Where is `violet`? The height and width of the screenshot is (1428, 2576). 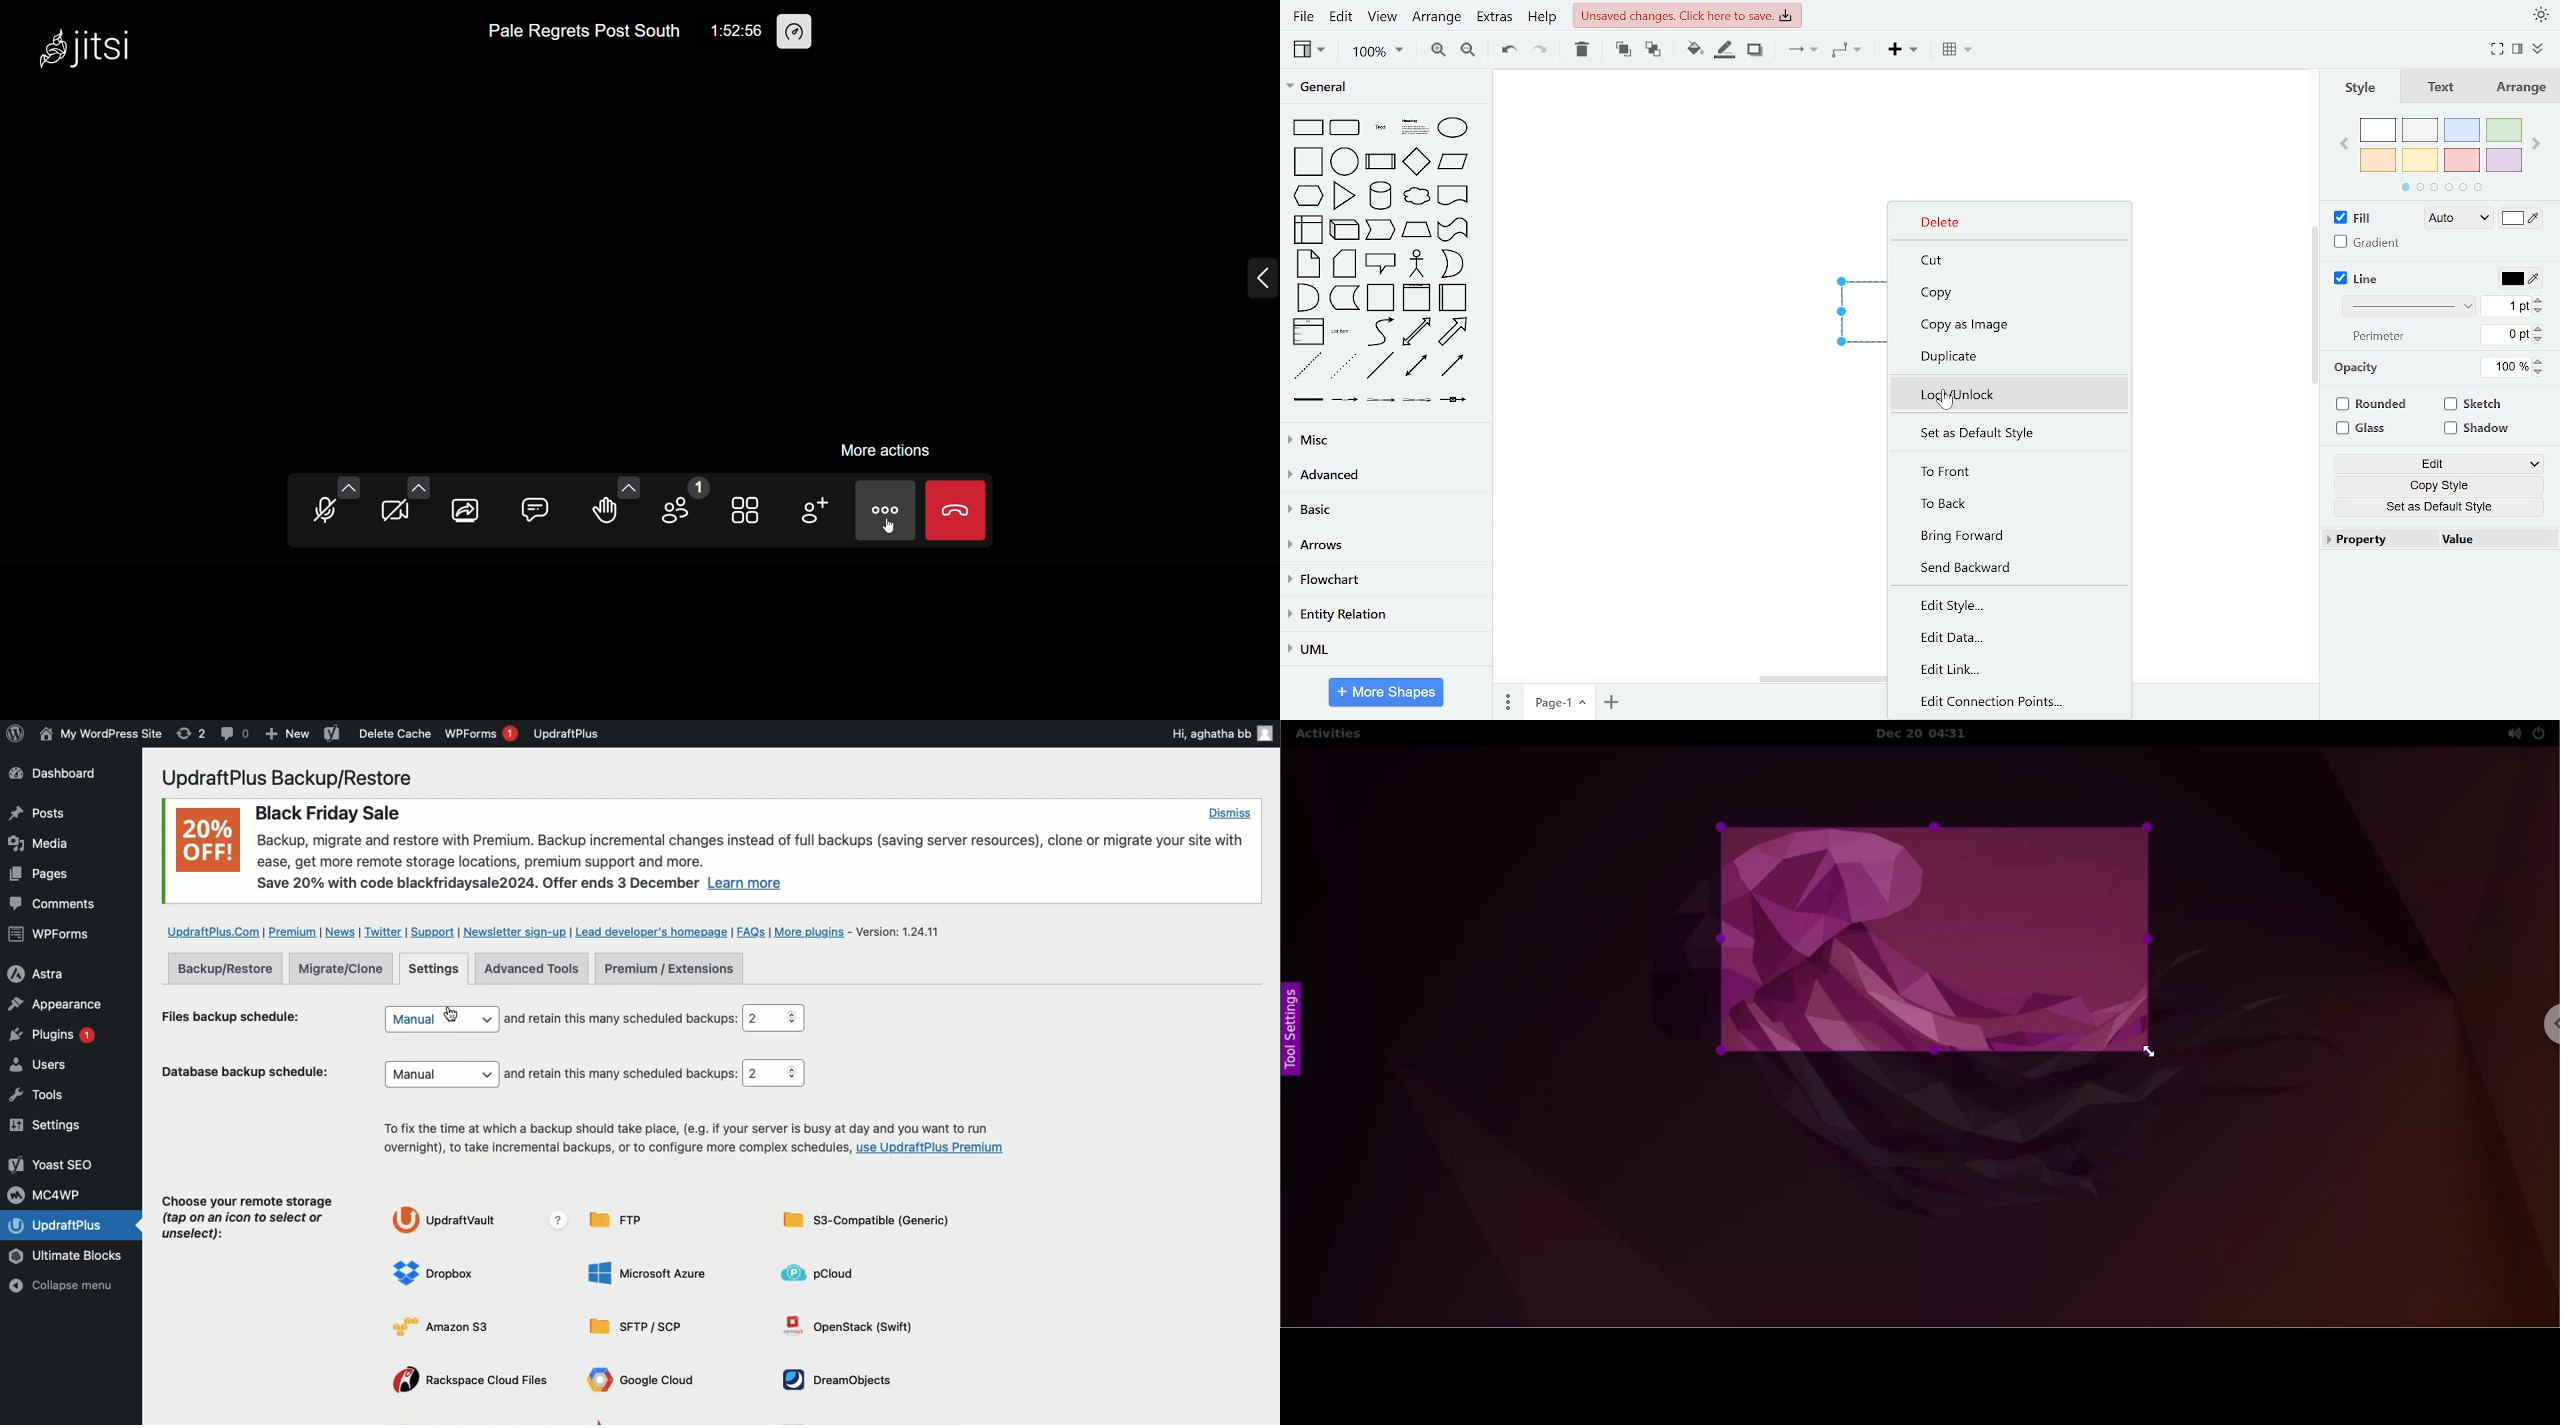 violet is located at coordinates (2505, 160).